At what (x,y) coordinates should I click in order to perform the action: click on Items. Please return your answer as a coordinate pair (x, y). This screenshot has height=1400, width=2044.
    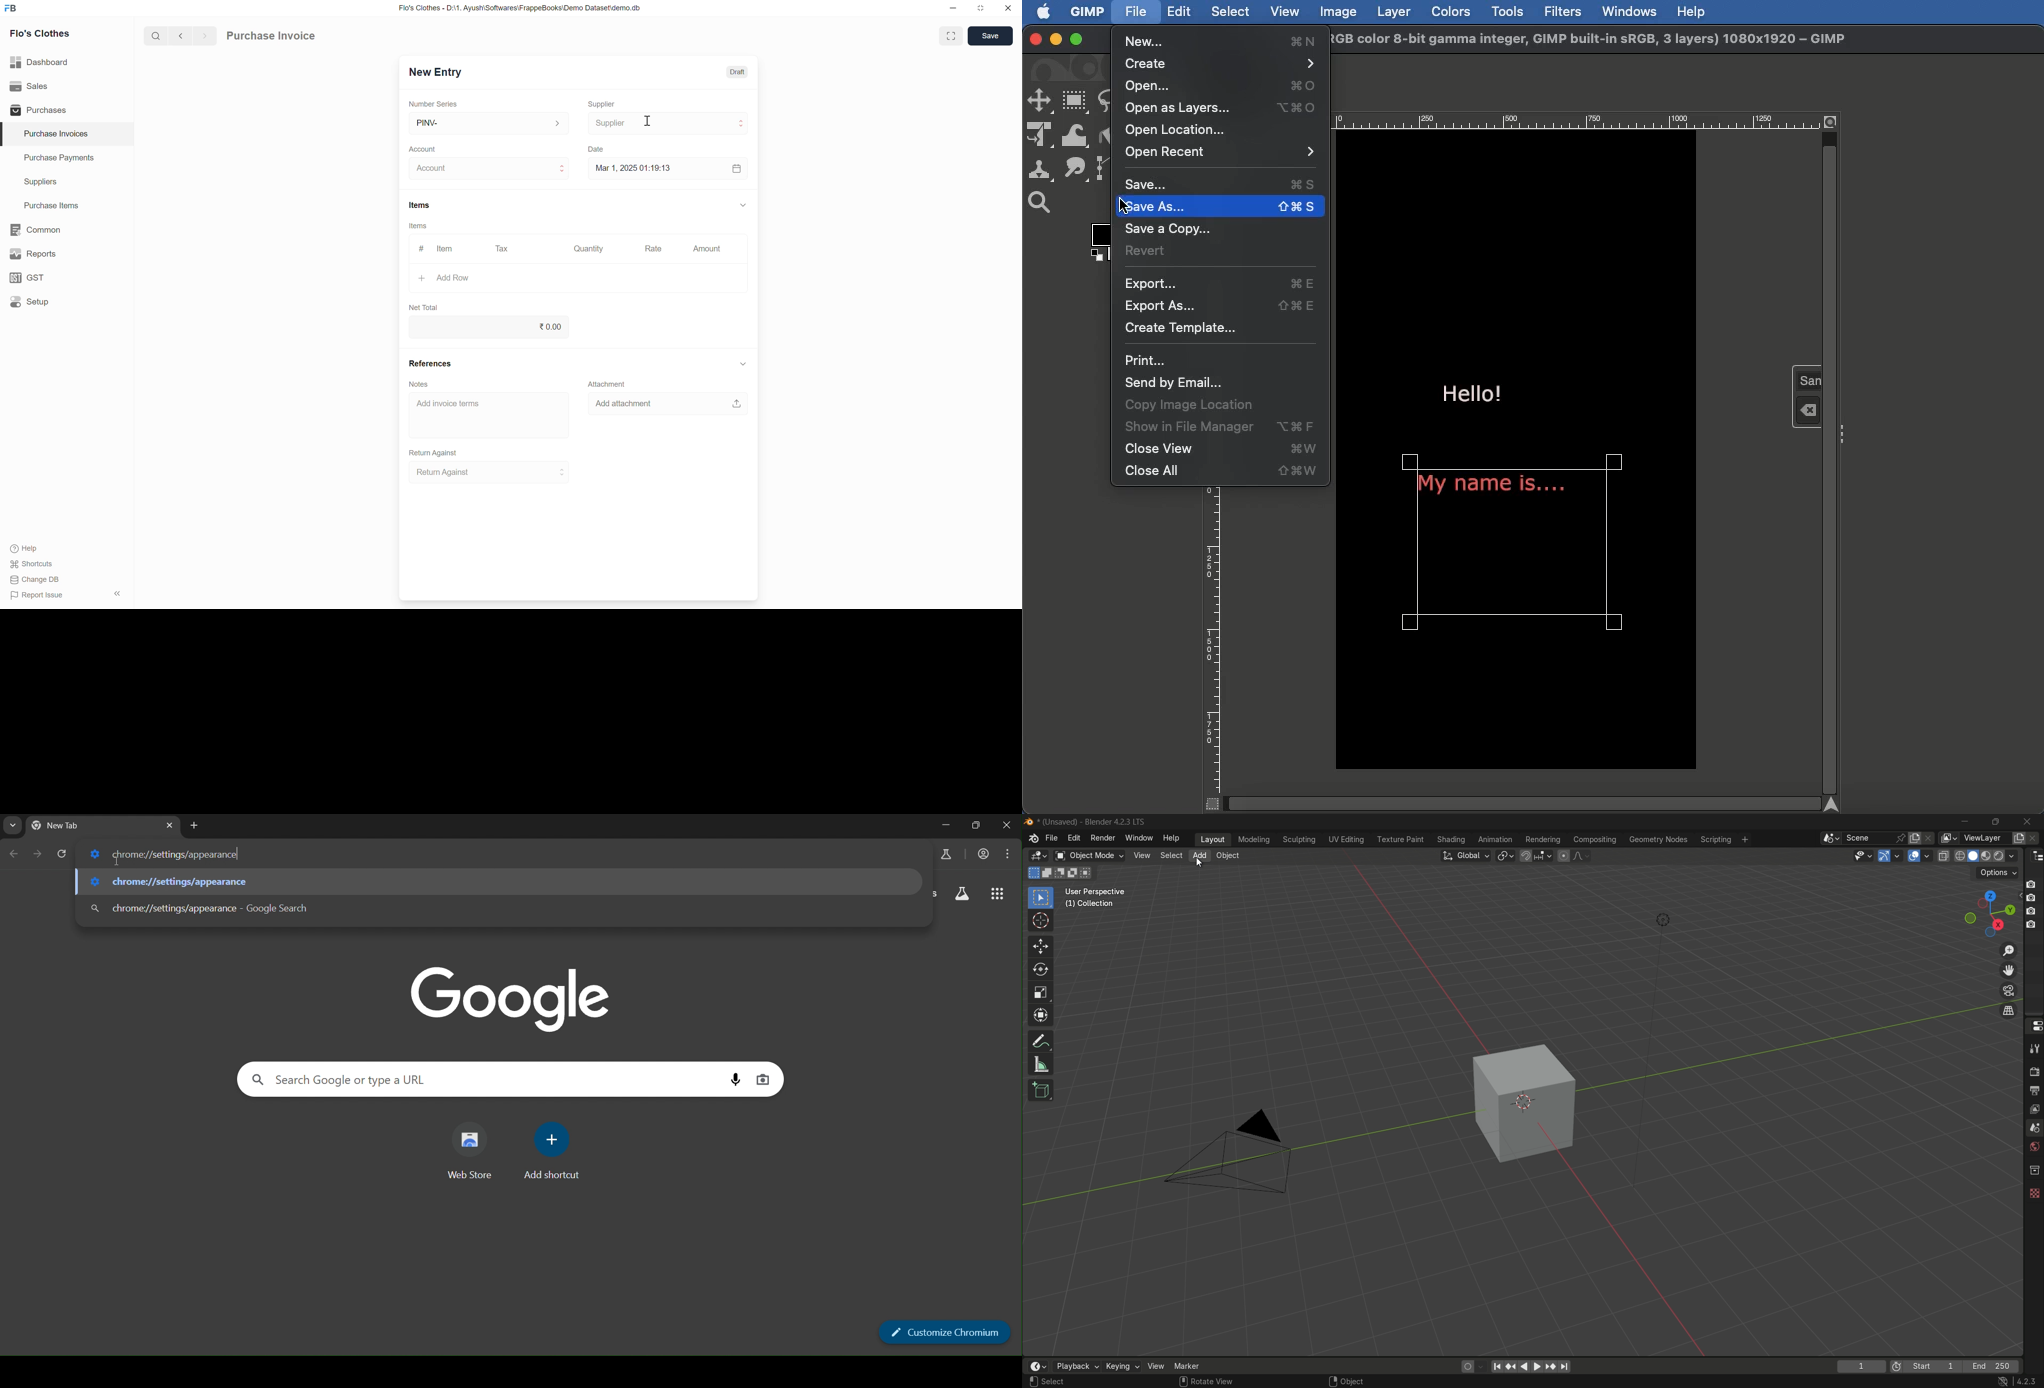
    Looking at the image, I should click on (418, 226).